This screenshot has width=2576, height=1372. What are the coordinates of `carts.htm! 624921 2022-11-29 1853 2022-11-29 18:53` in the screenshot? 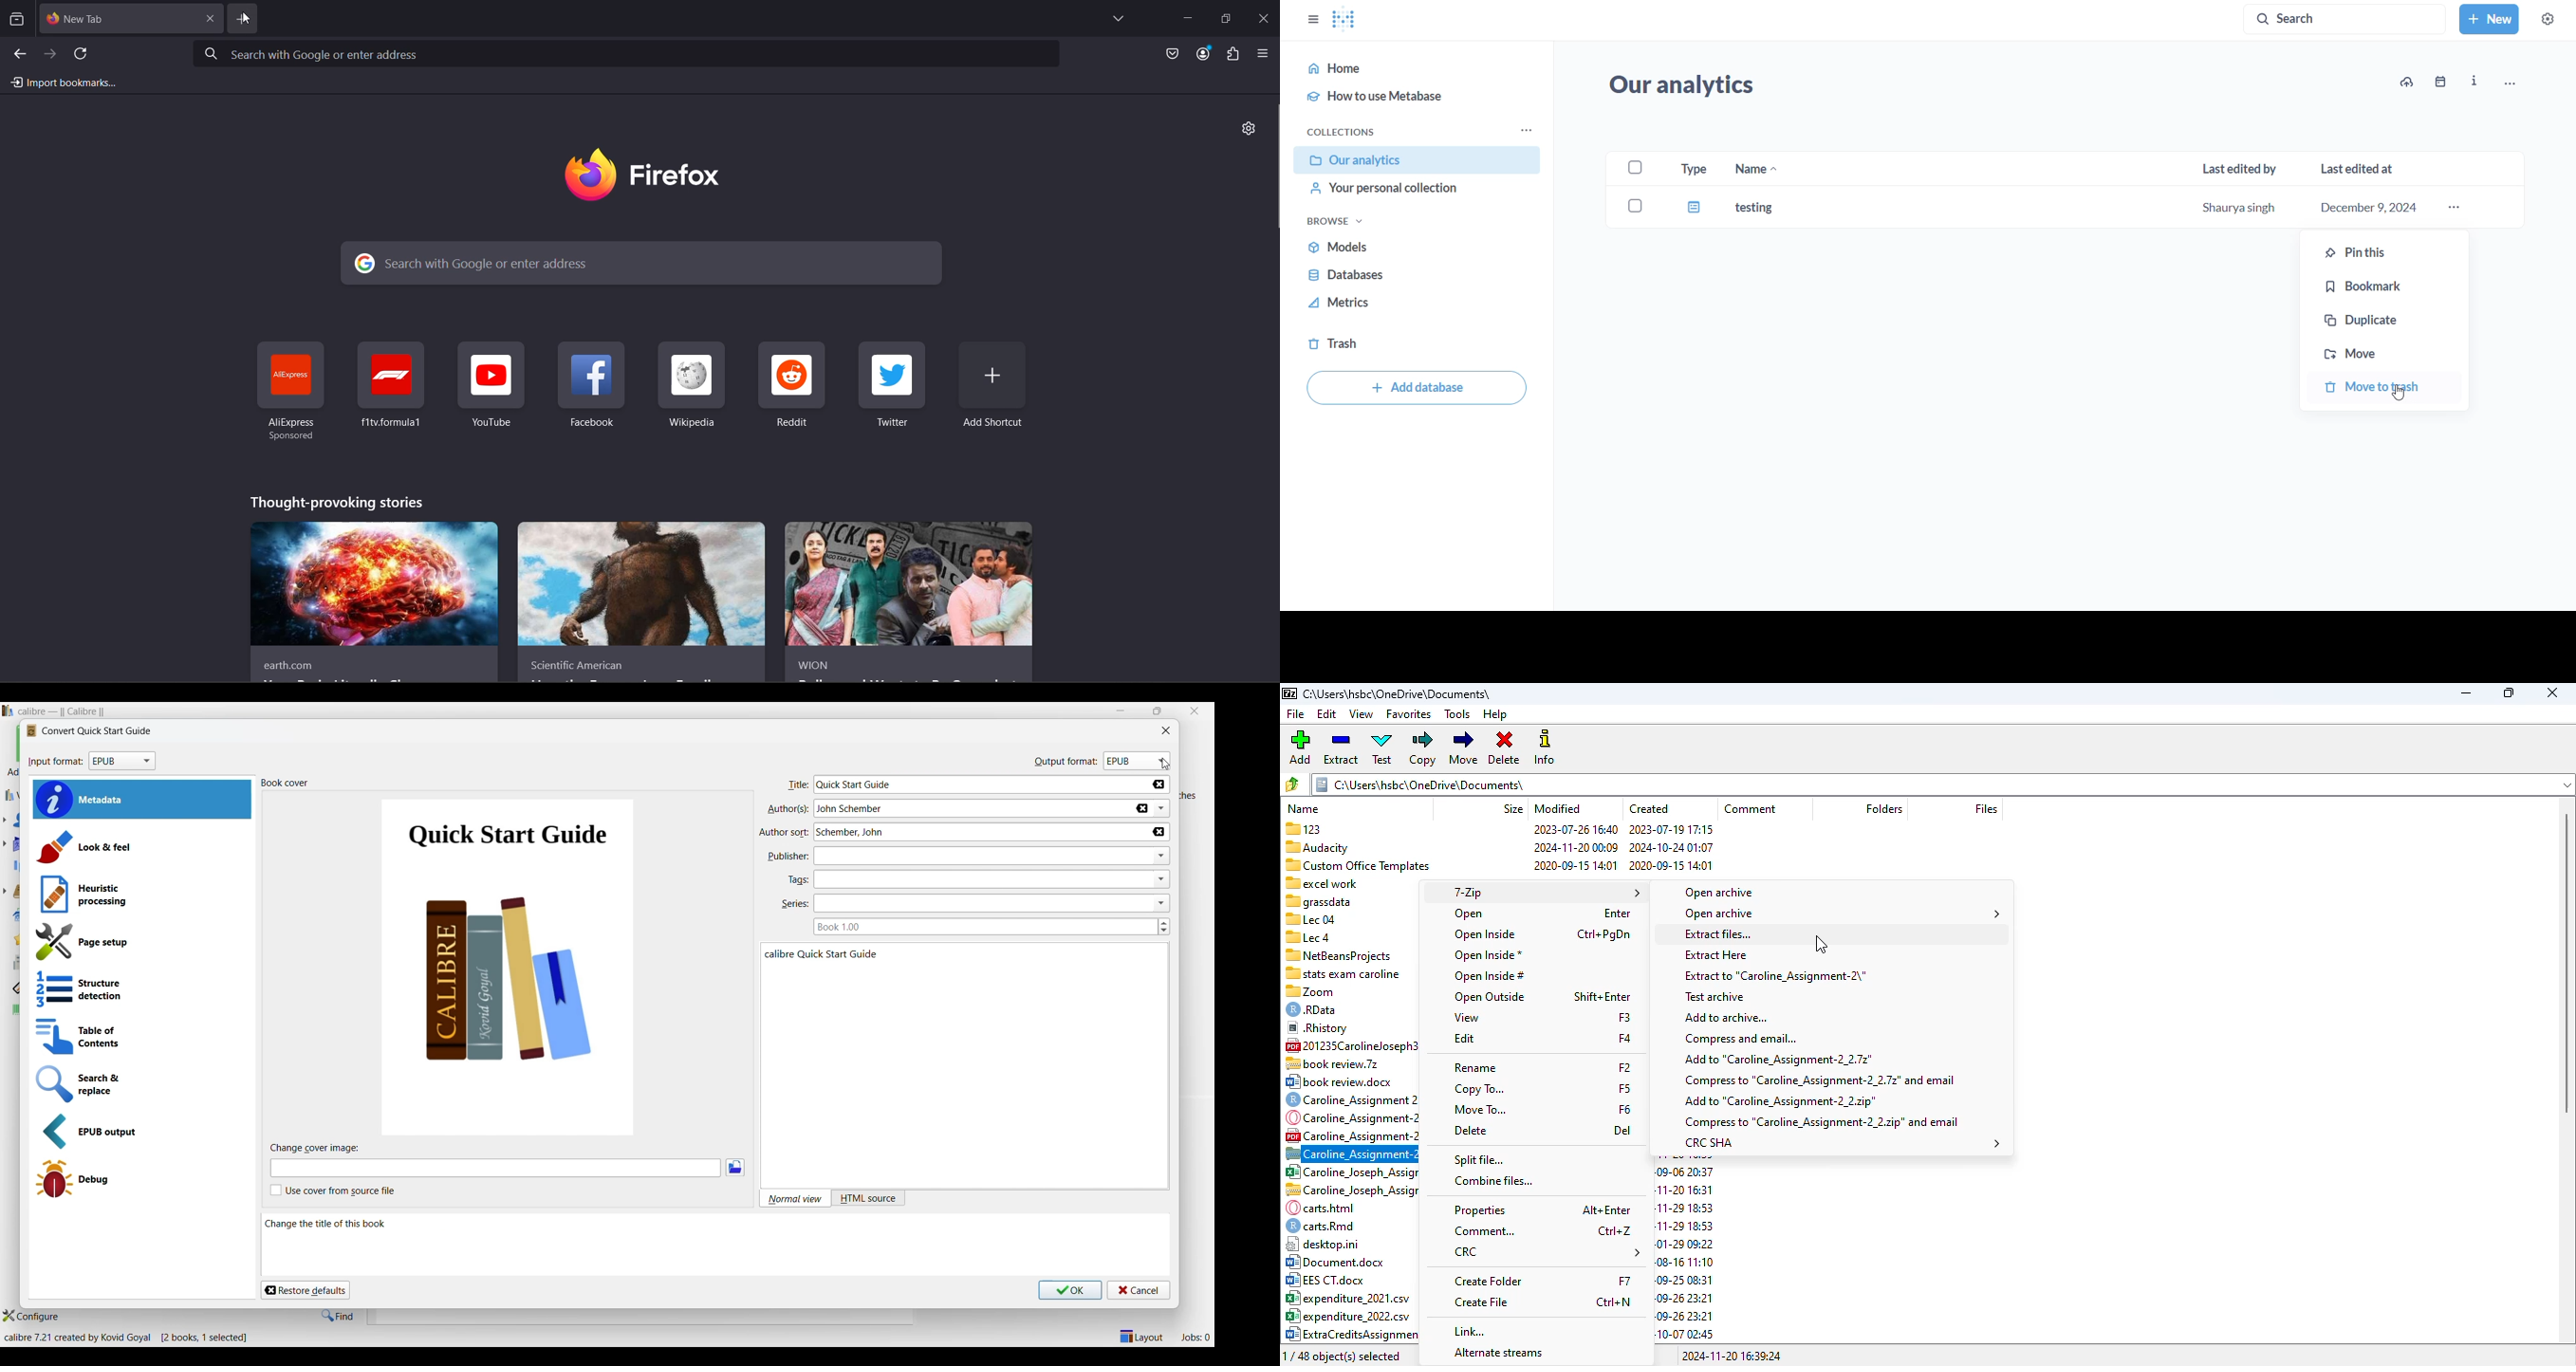 It's located at (1350, 1208).